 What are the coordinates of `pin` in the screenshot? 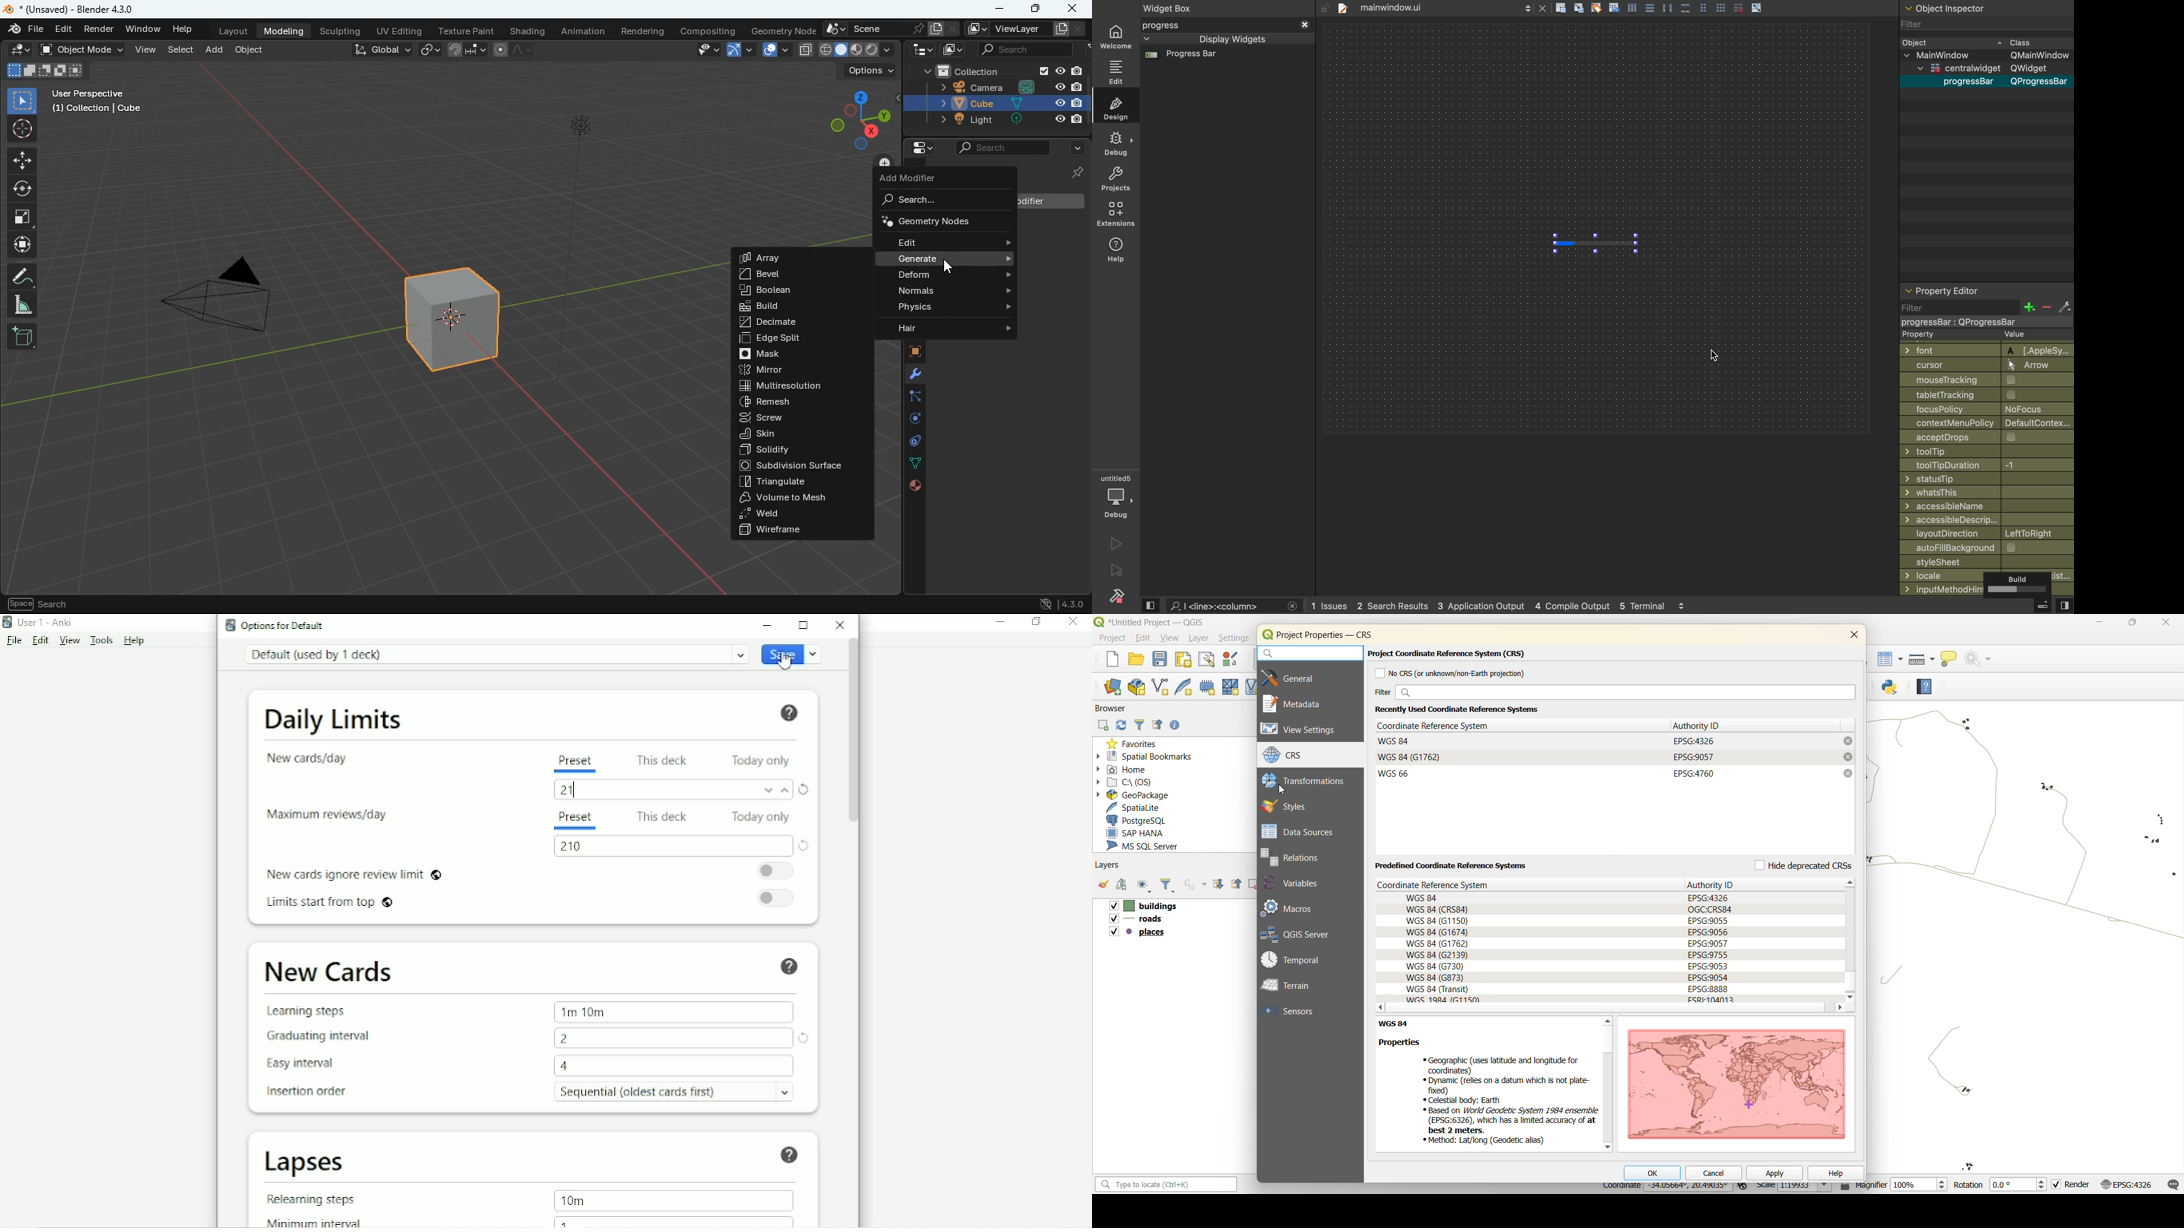 It's located at (1074, 172).